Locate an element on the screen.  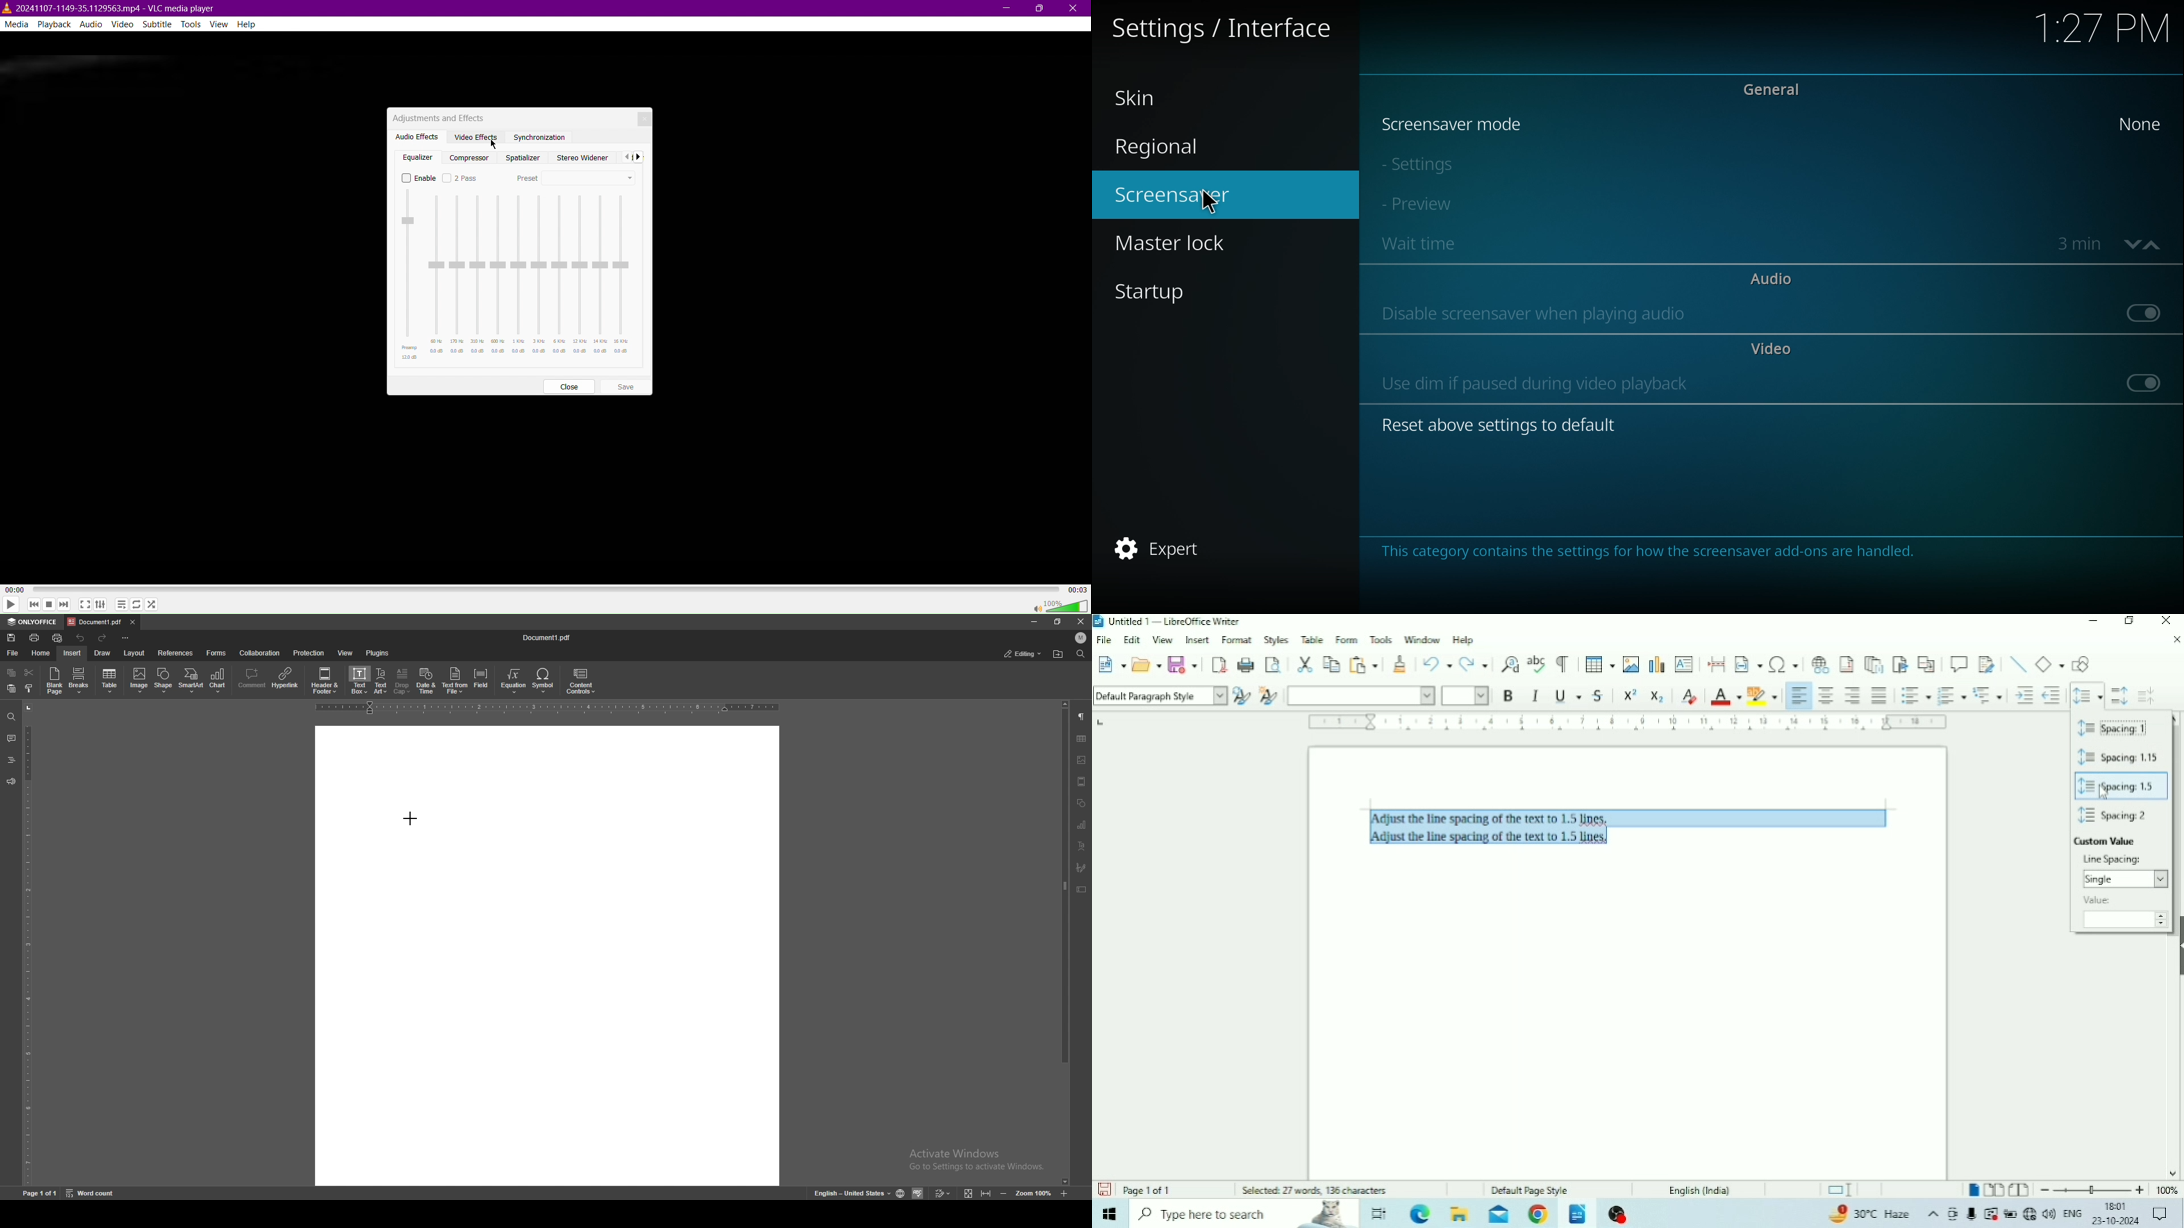
screensaver is located at coordinates (1203, 195).